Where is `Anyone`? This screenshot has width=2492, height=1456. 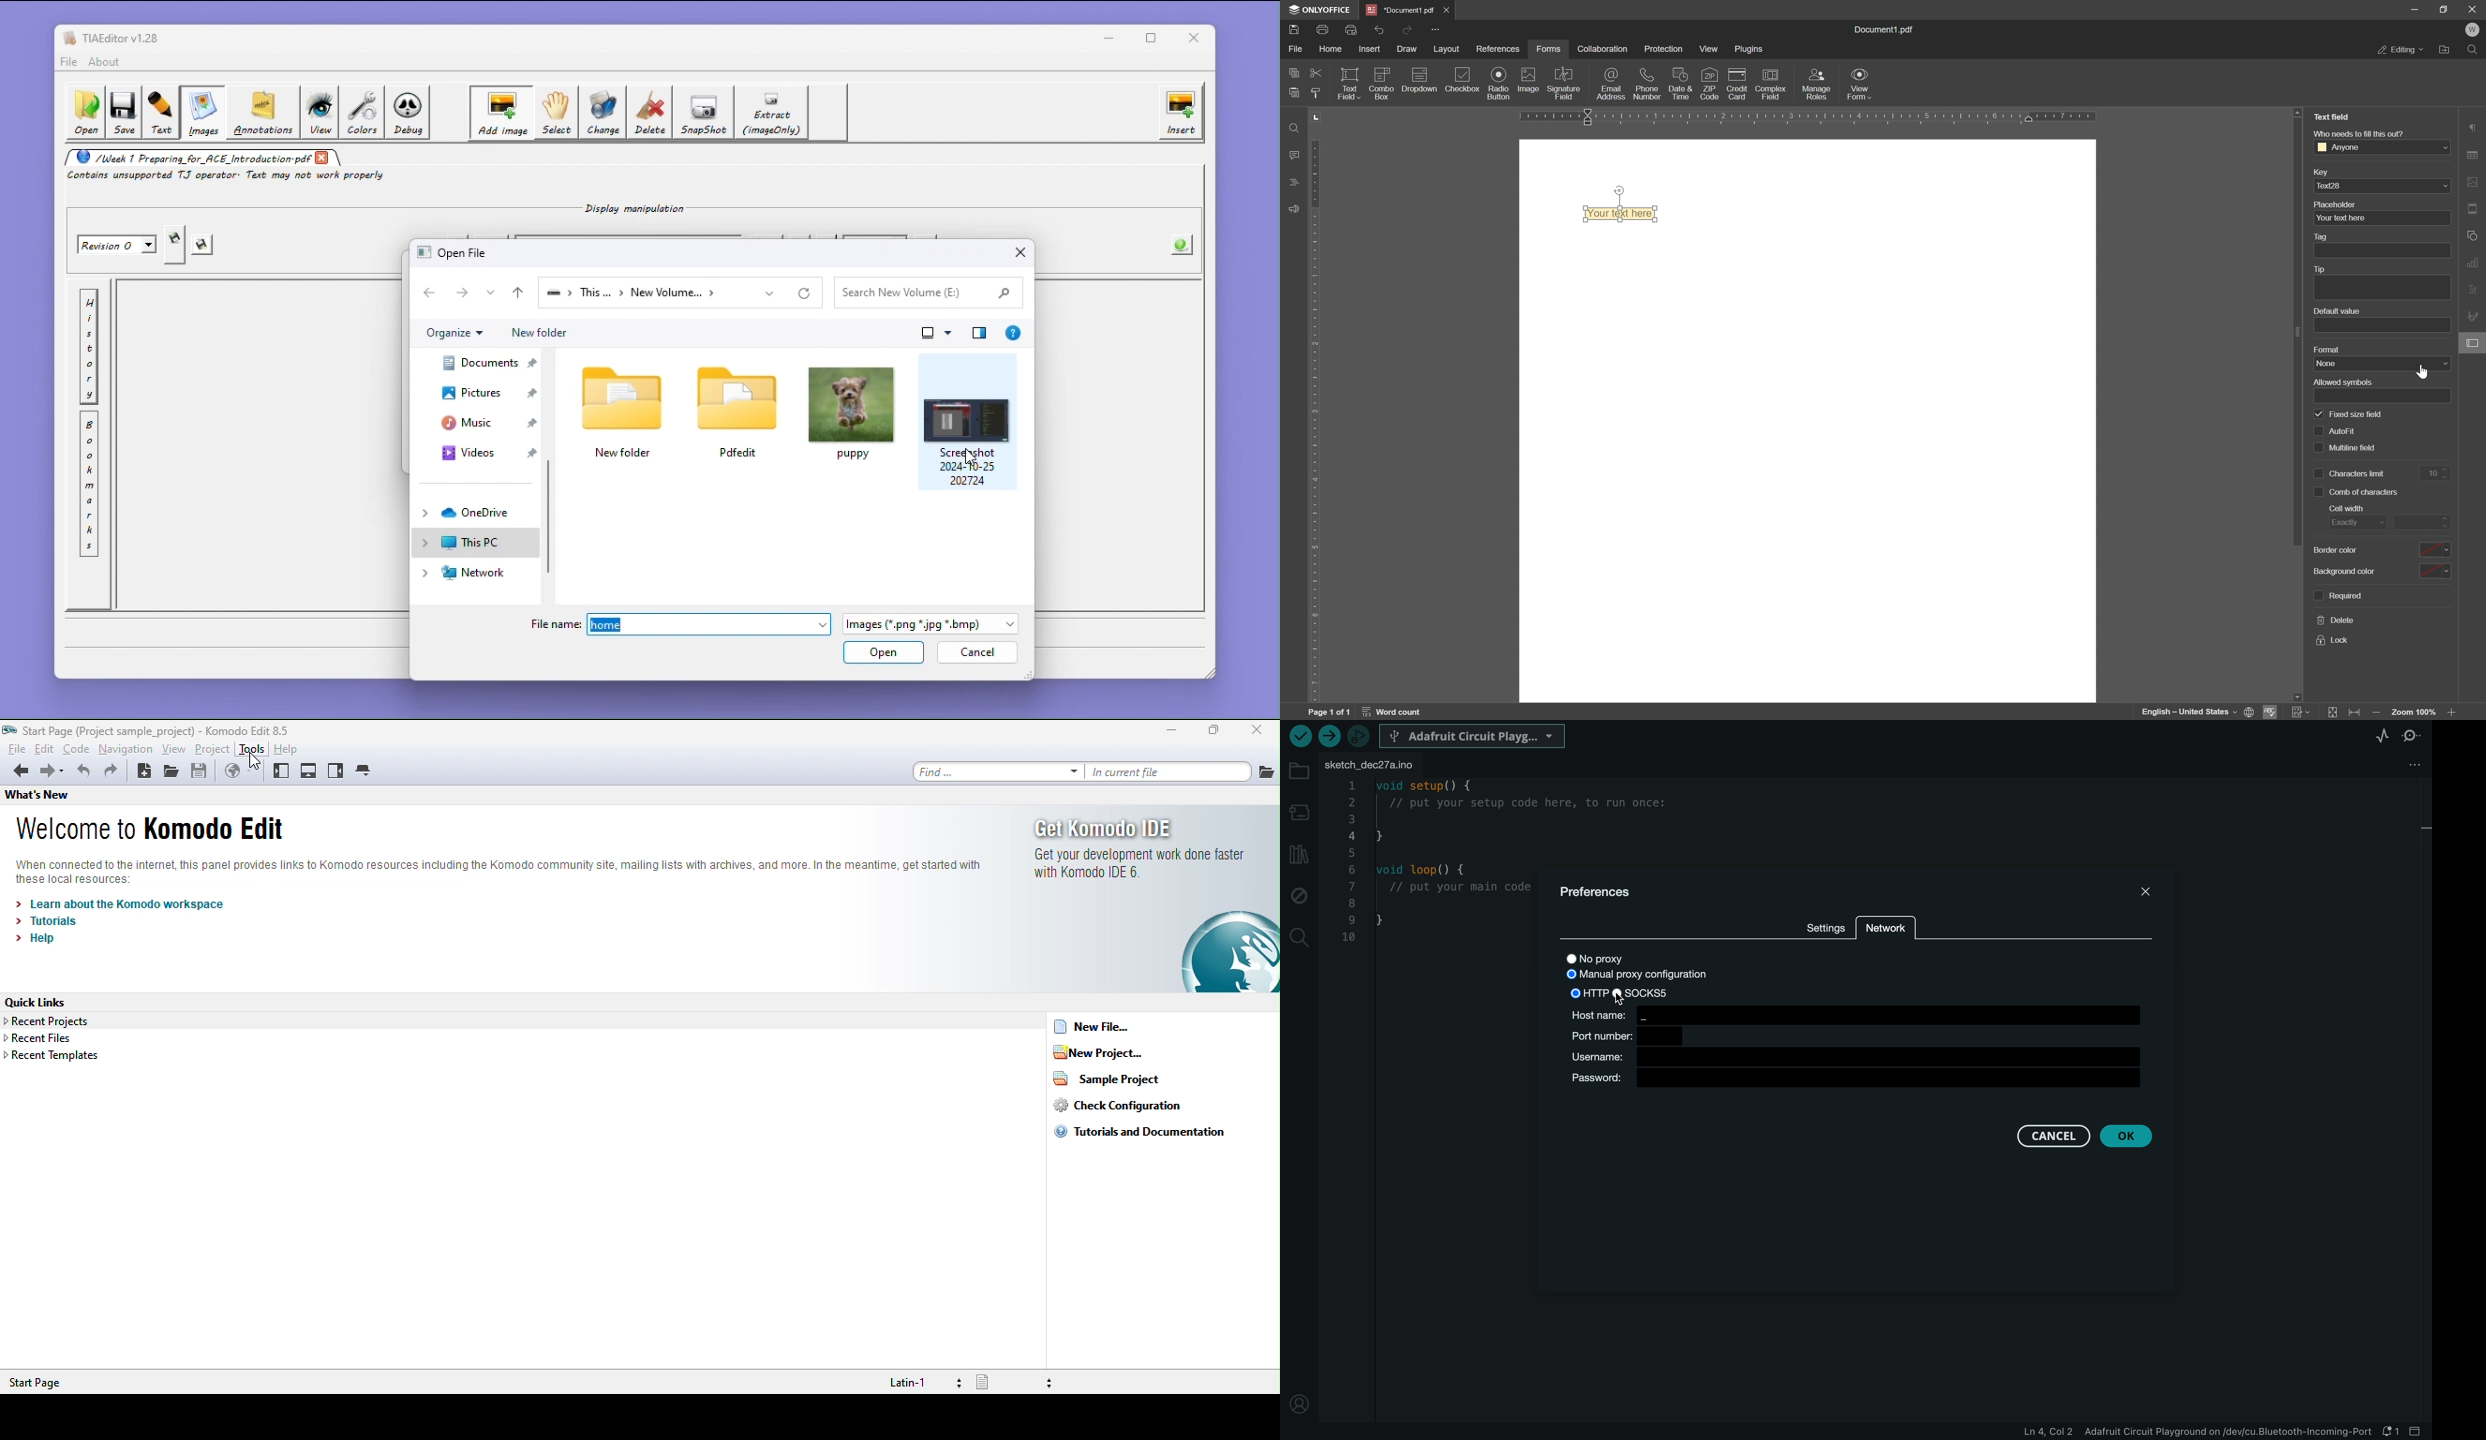 Anyone is located at coordinates (2382, 147).